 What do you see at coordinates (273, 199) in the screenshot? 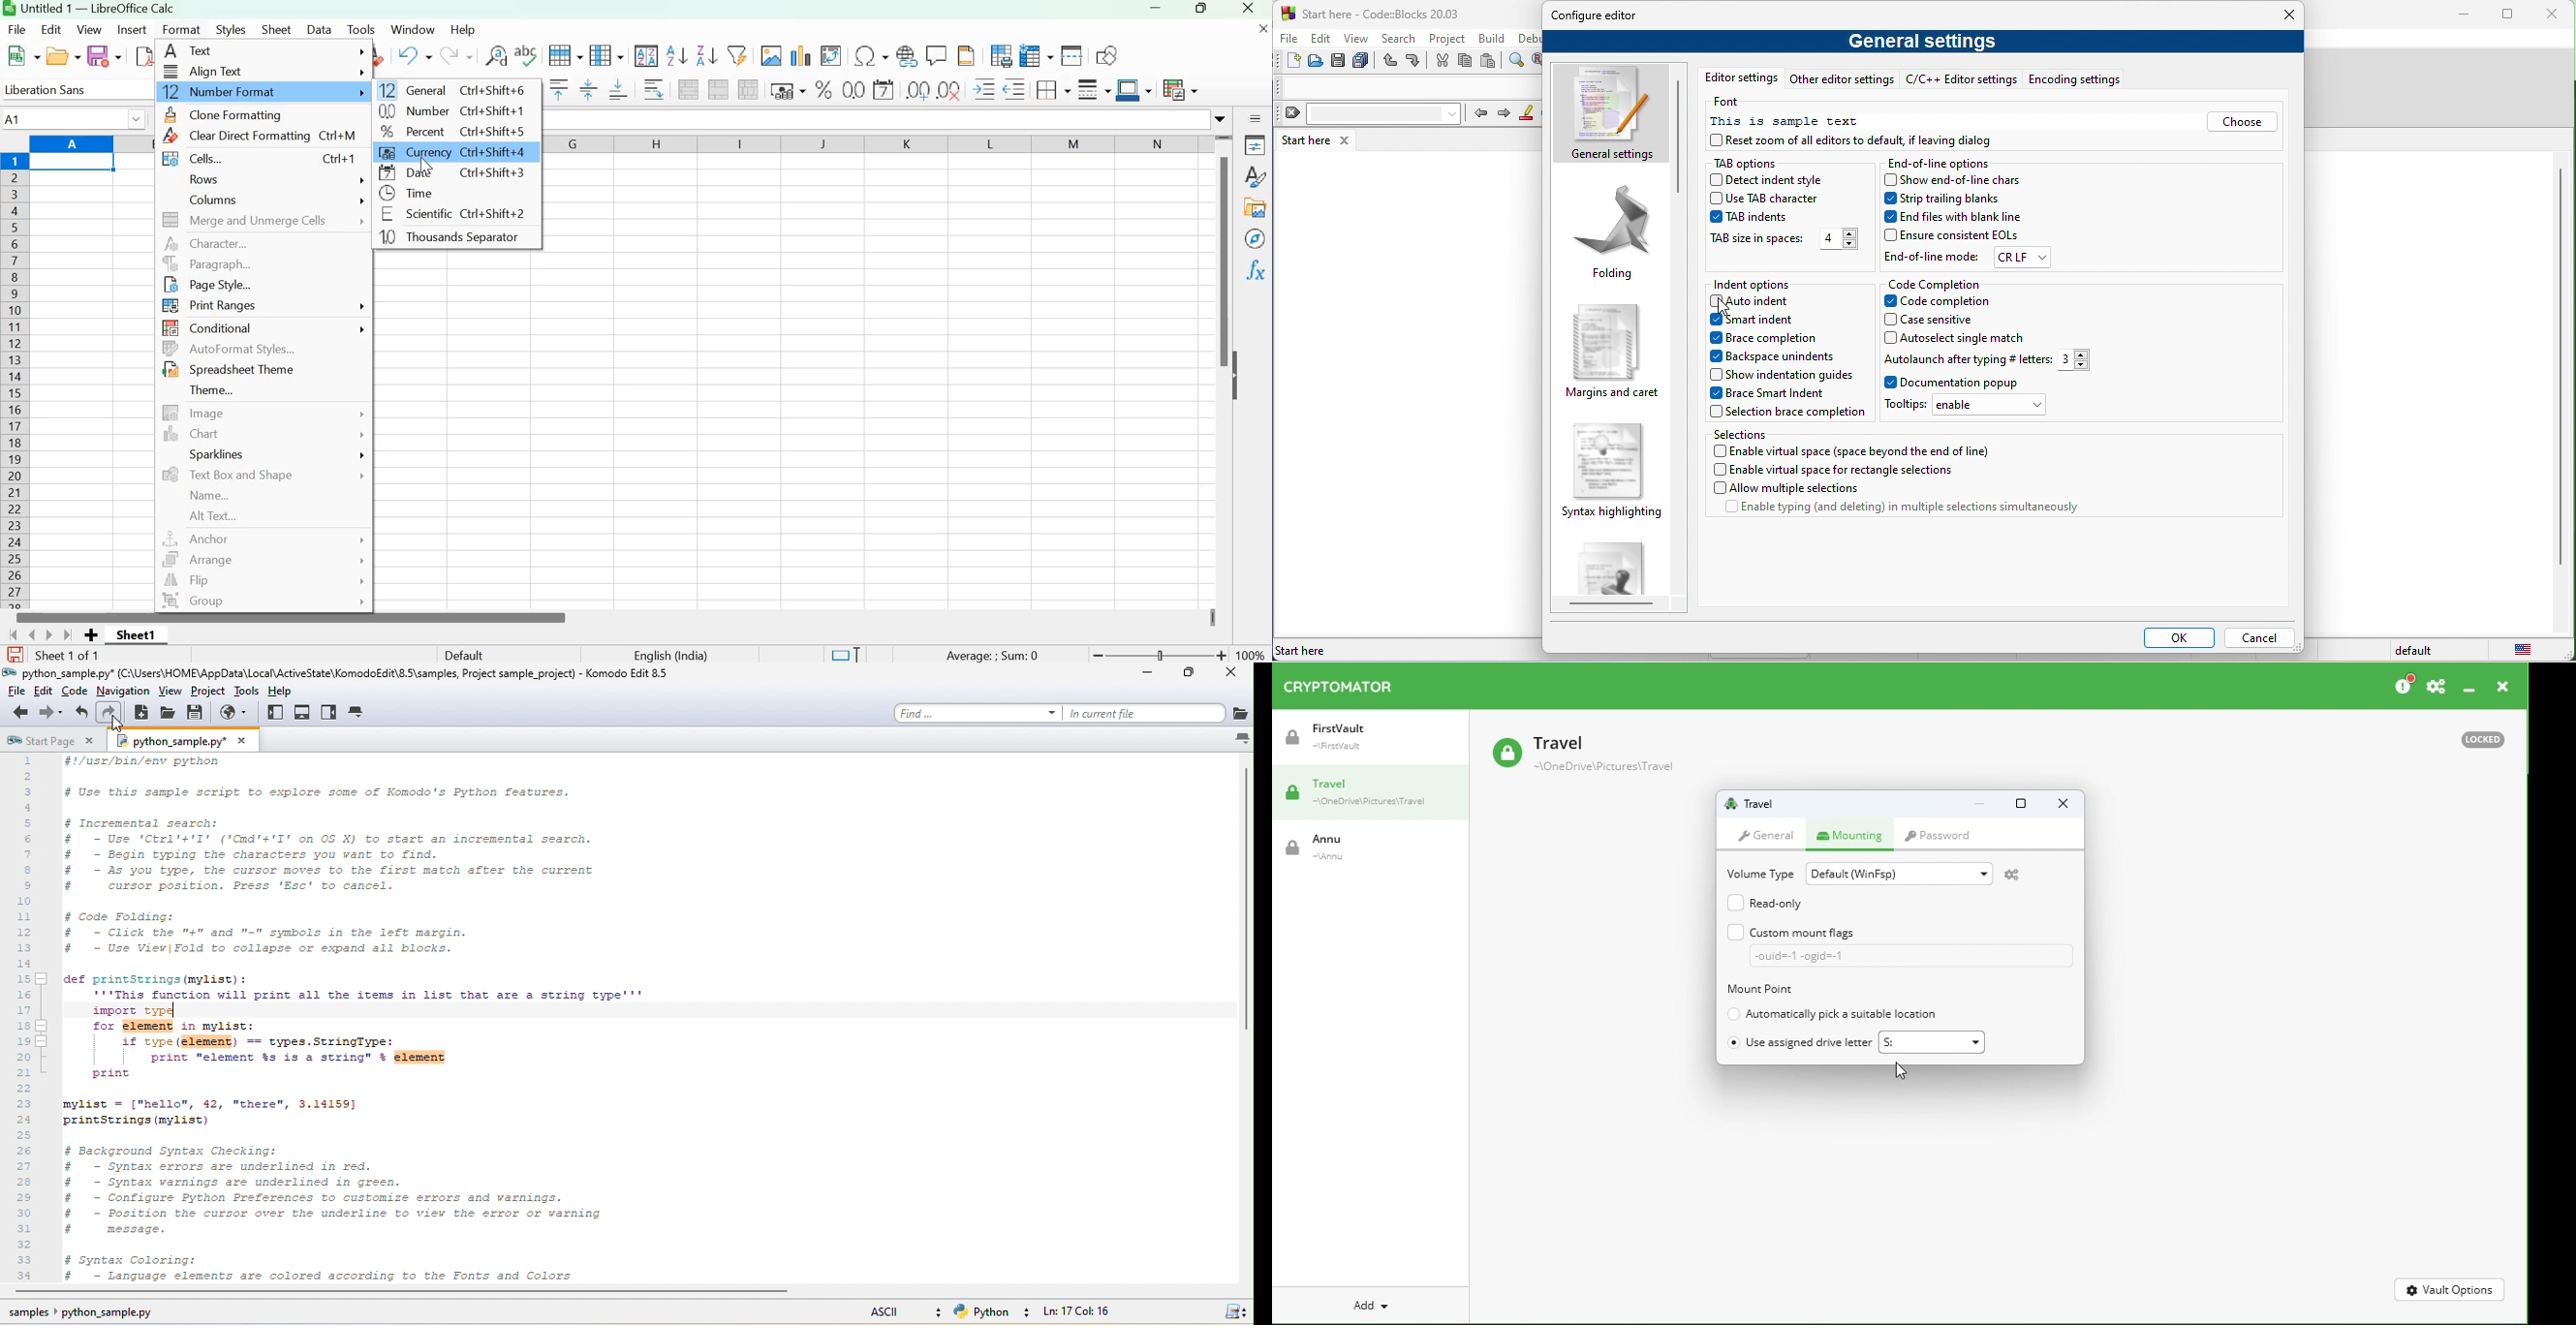
I see `Columns` at bounding box center [273, 199].